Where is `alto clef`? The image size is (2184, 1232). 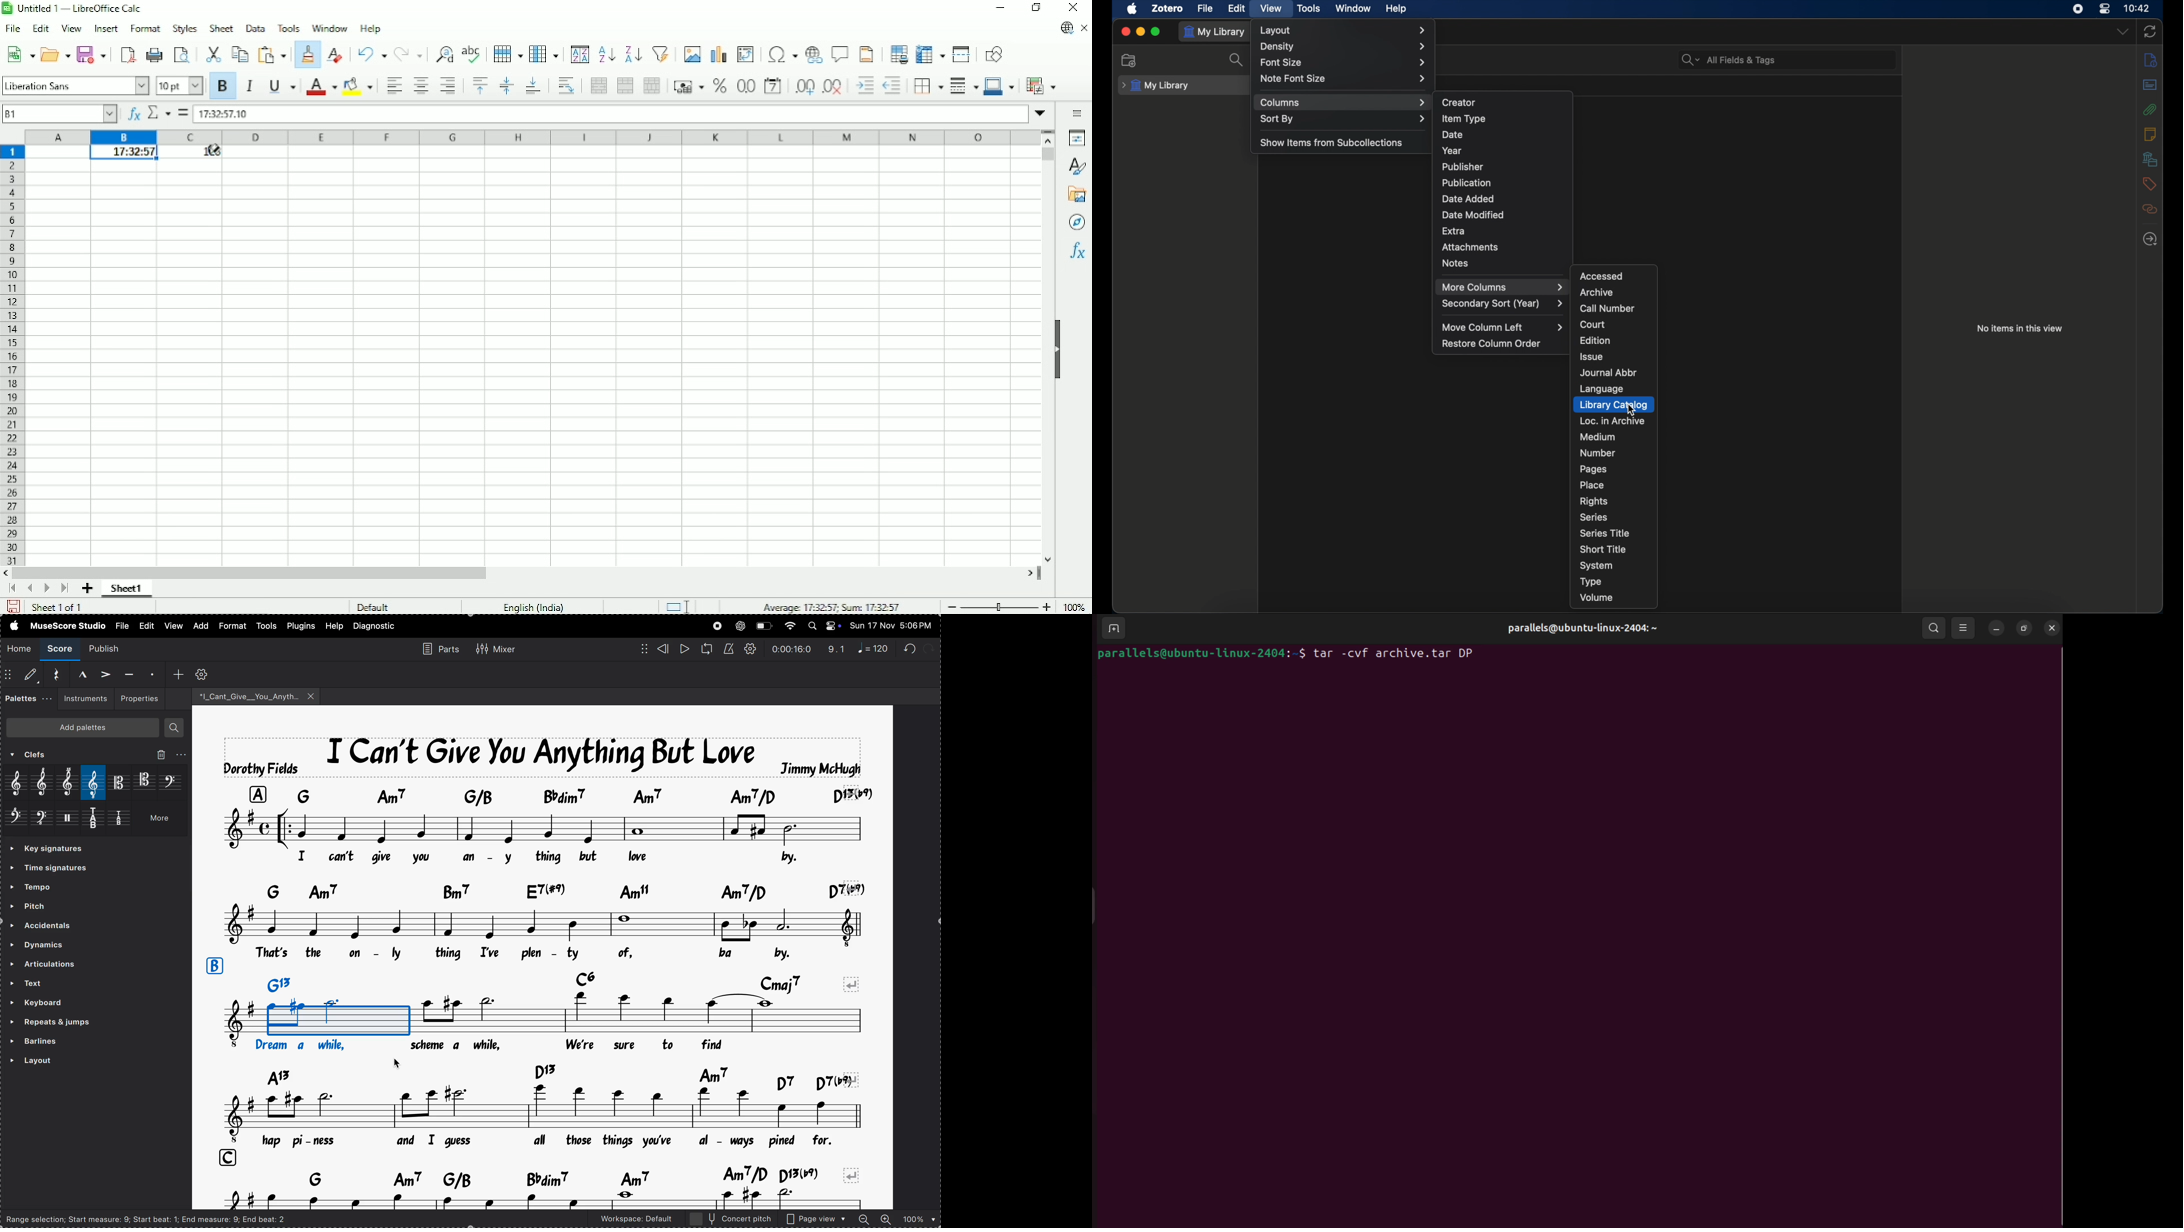 alto clef is located at coordinates (120, 782).